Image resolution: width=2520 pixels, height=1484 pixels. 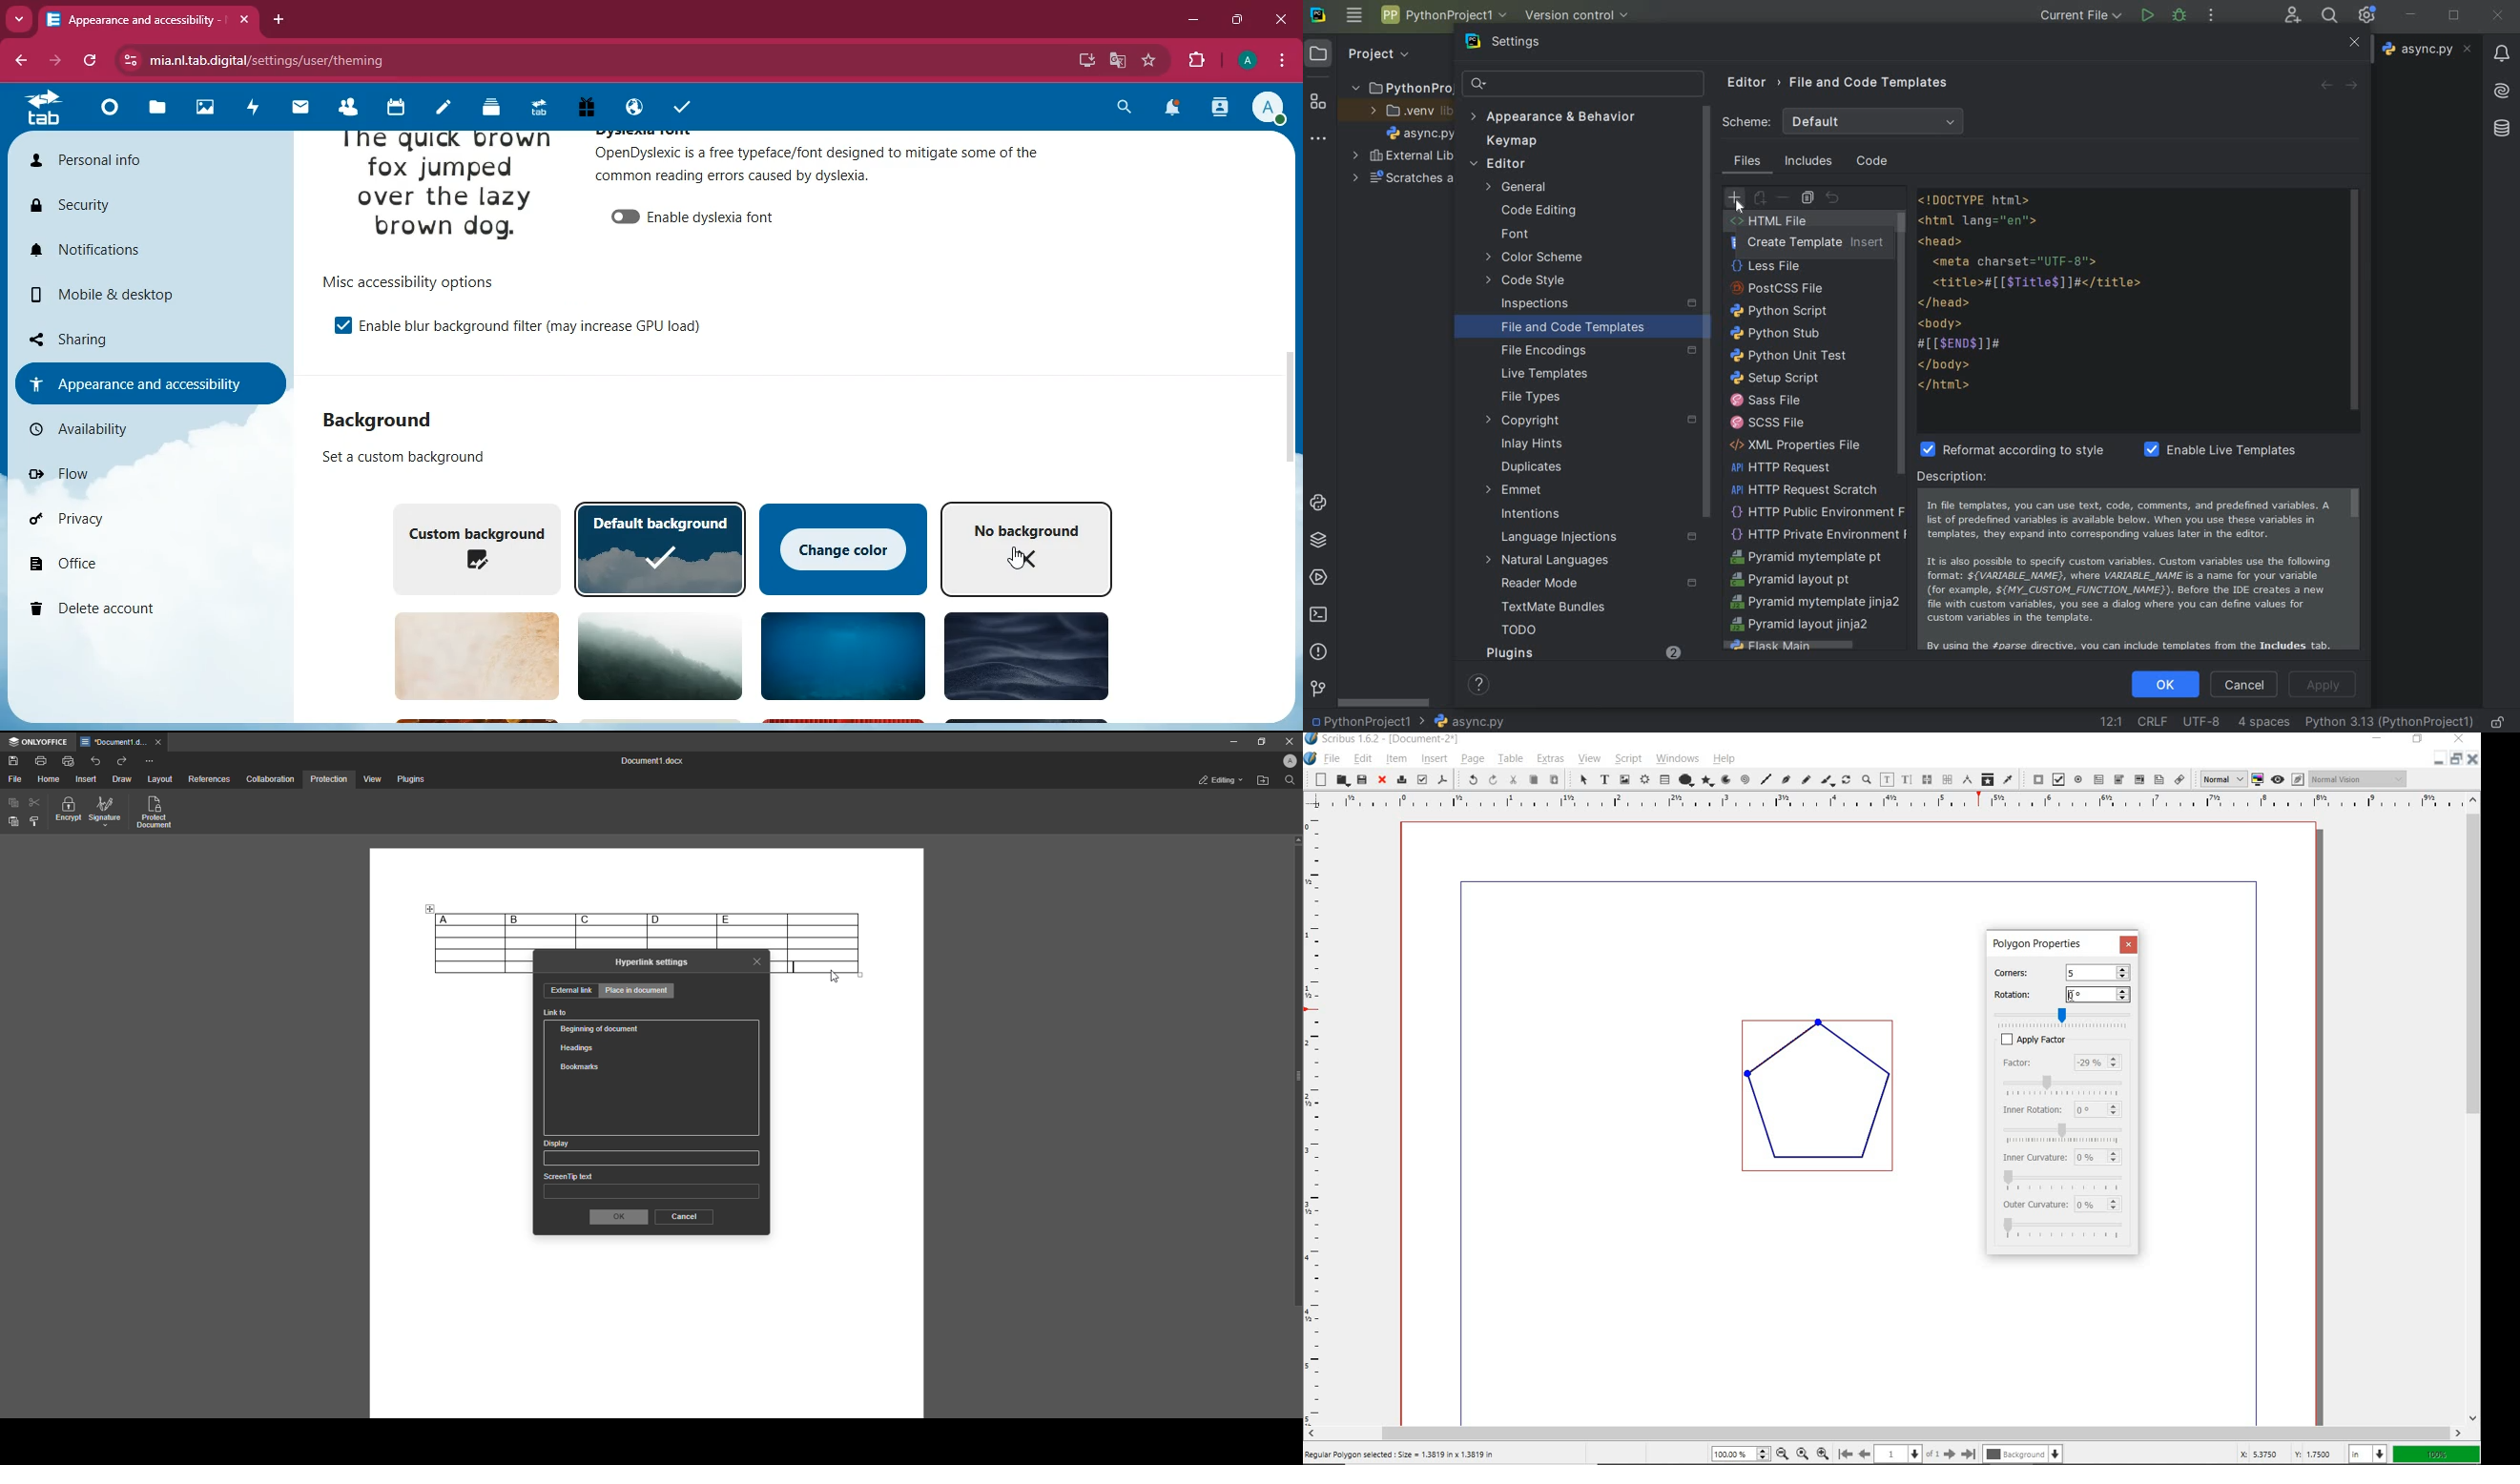 What do you see at coordinates (1581, 780) in the screenshot?
I see `select item` at bounding box center [1581, 780].